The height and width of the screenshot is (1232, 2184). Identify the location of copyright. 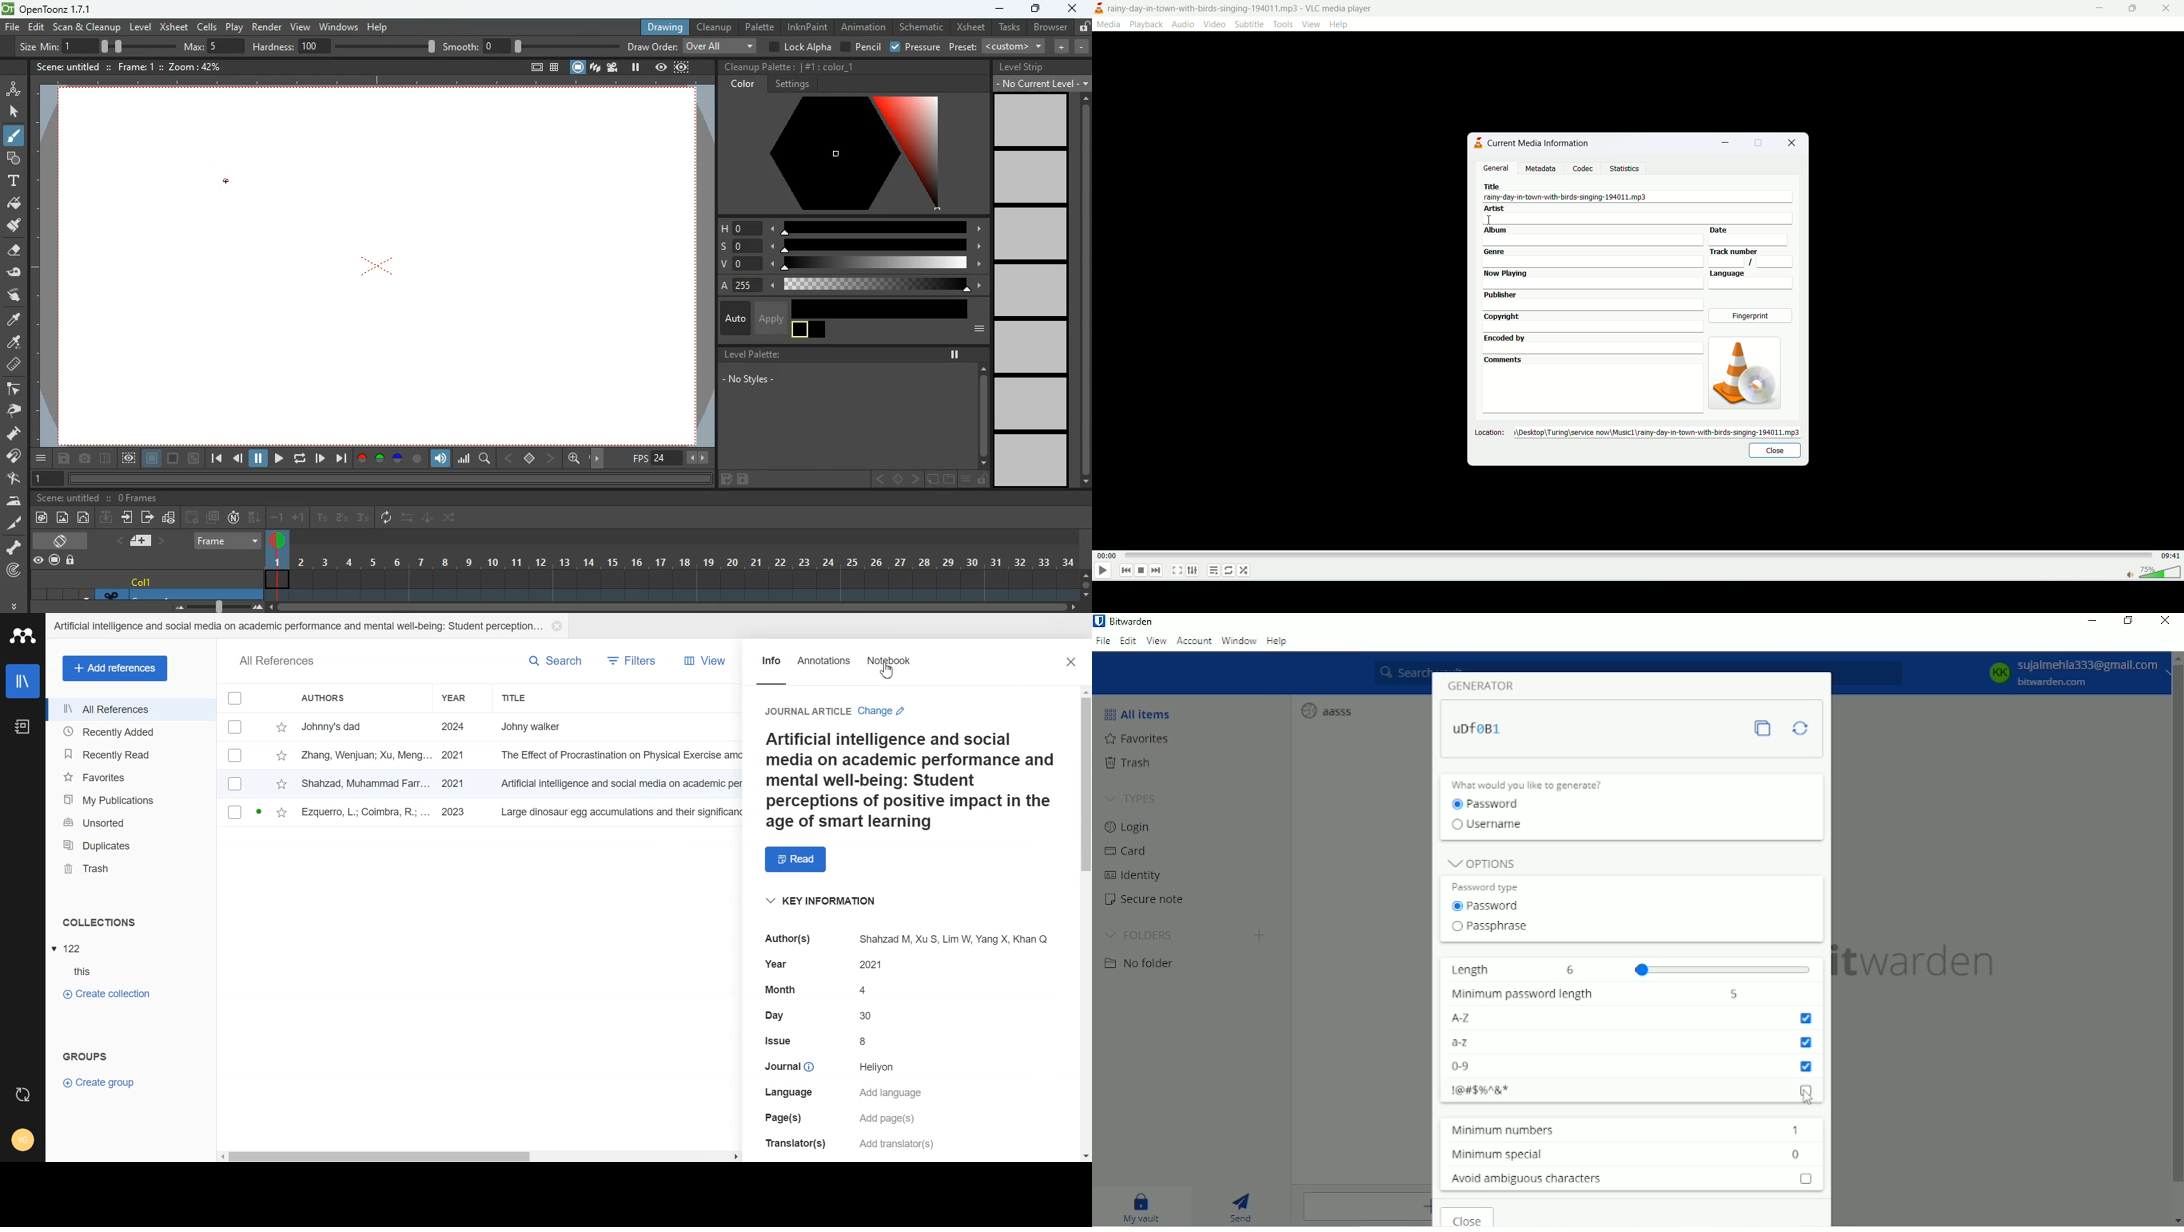
(1593, 322).